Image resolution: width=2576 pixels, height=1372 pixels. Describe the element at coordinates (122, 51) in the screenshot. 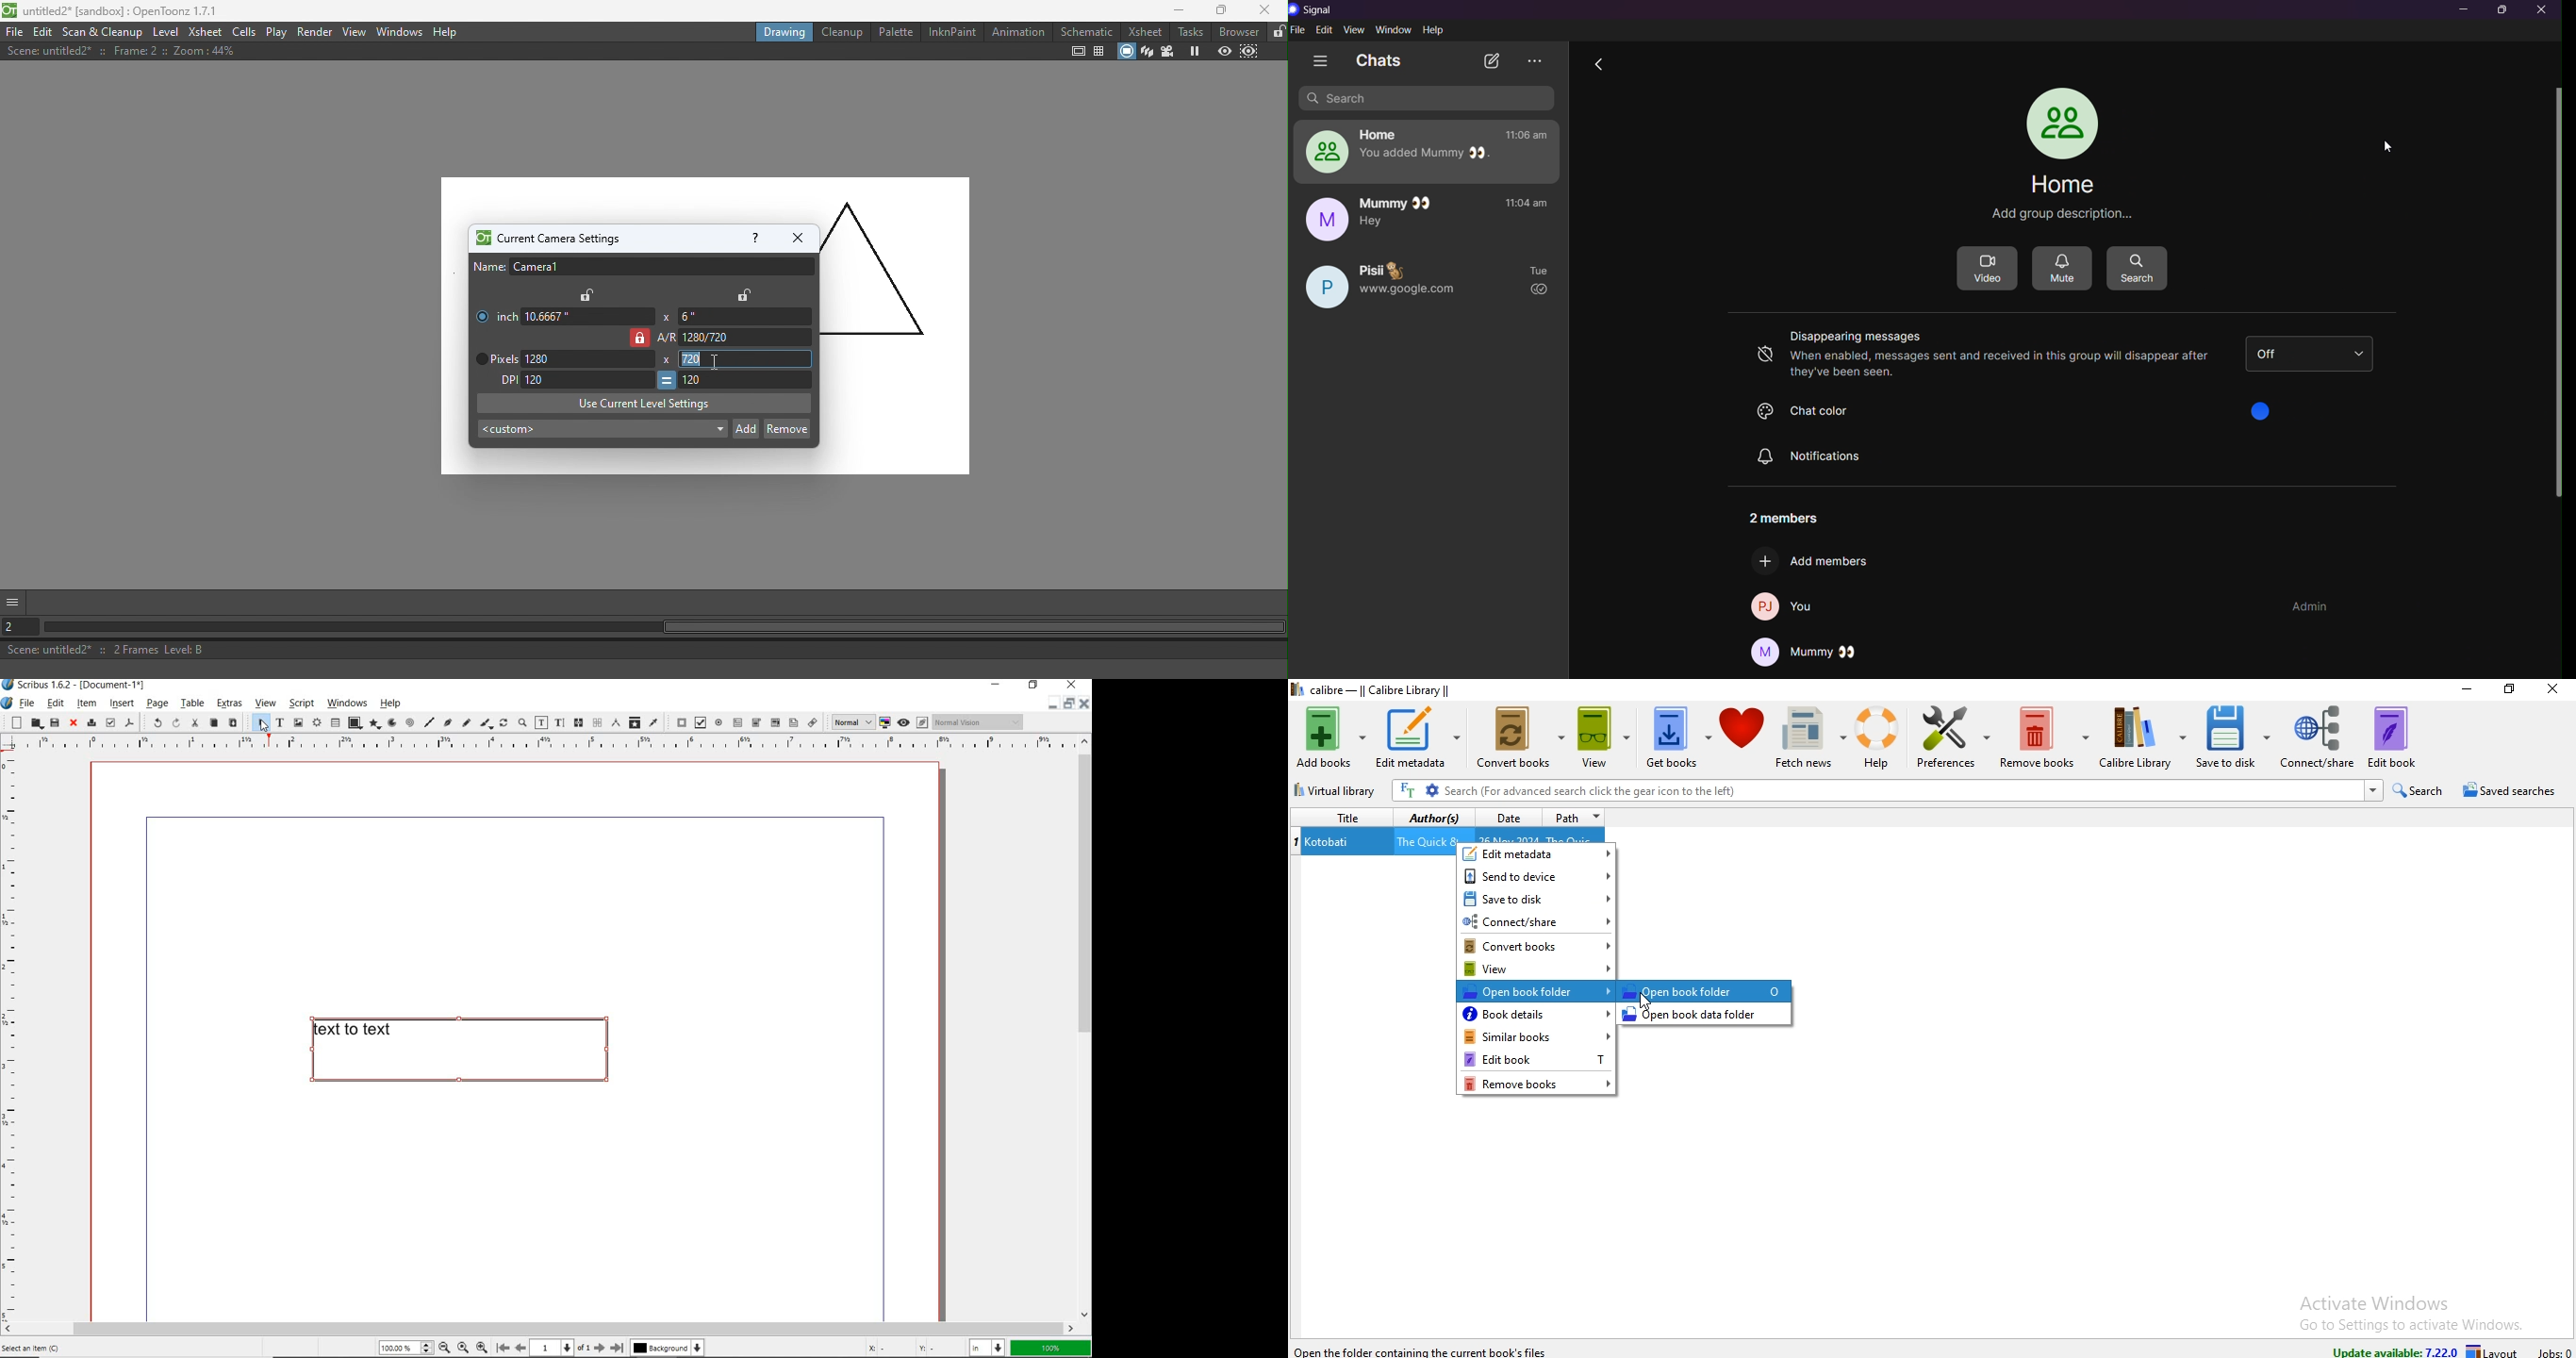

I see `Scene: untitled2* : Frame: 2 i: Zoom: 44%` at that location.